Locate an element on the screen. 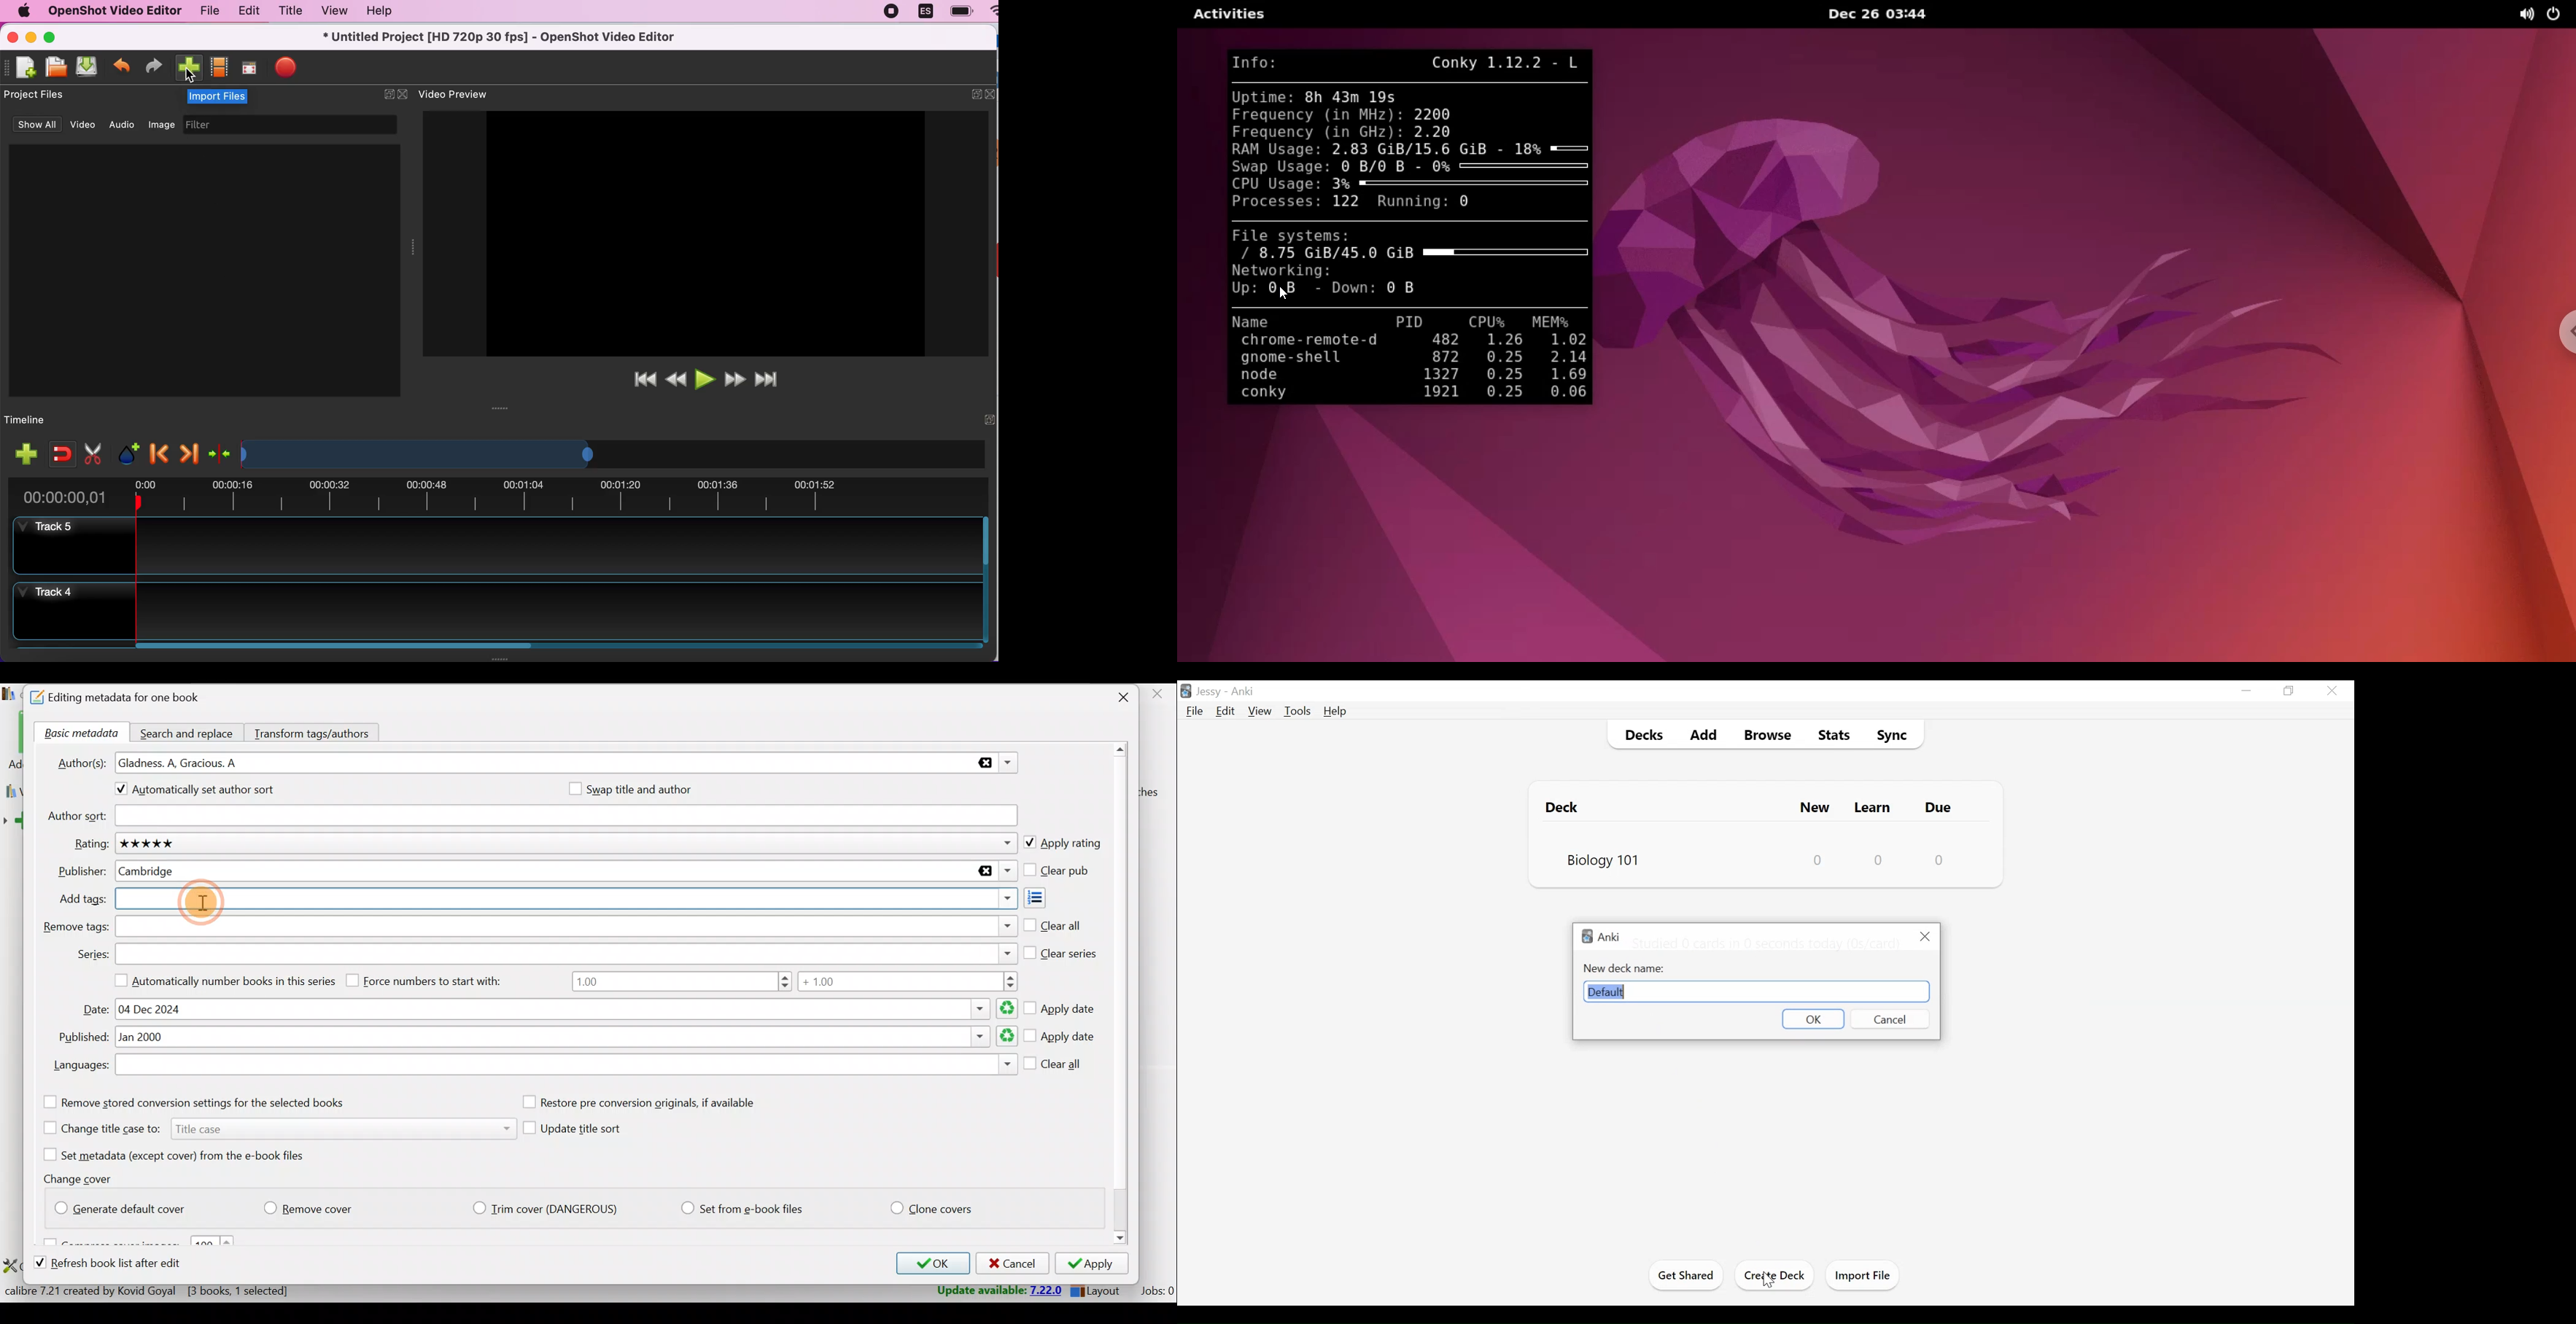  Create Deck is located at coordinates (1776, 1276).